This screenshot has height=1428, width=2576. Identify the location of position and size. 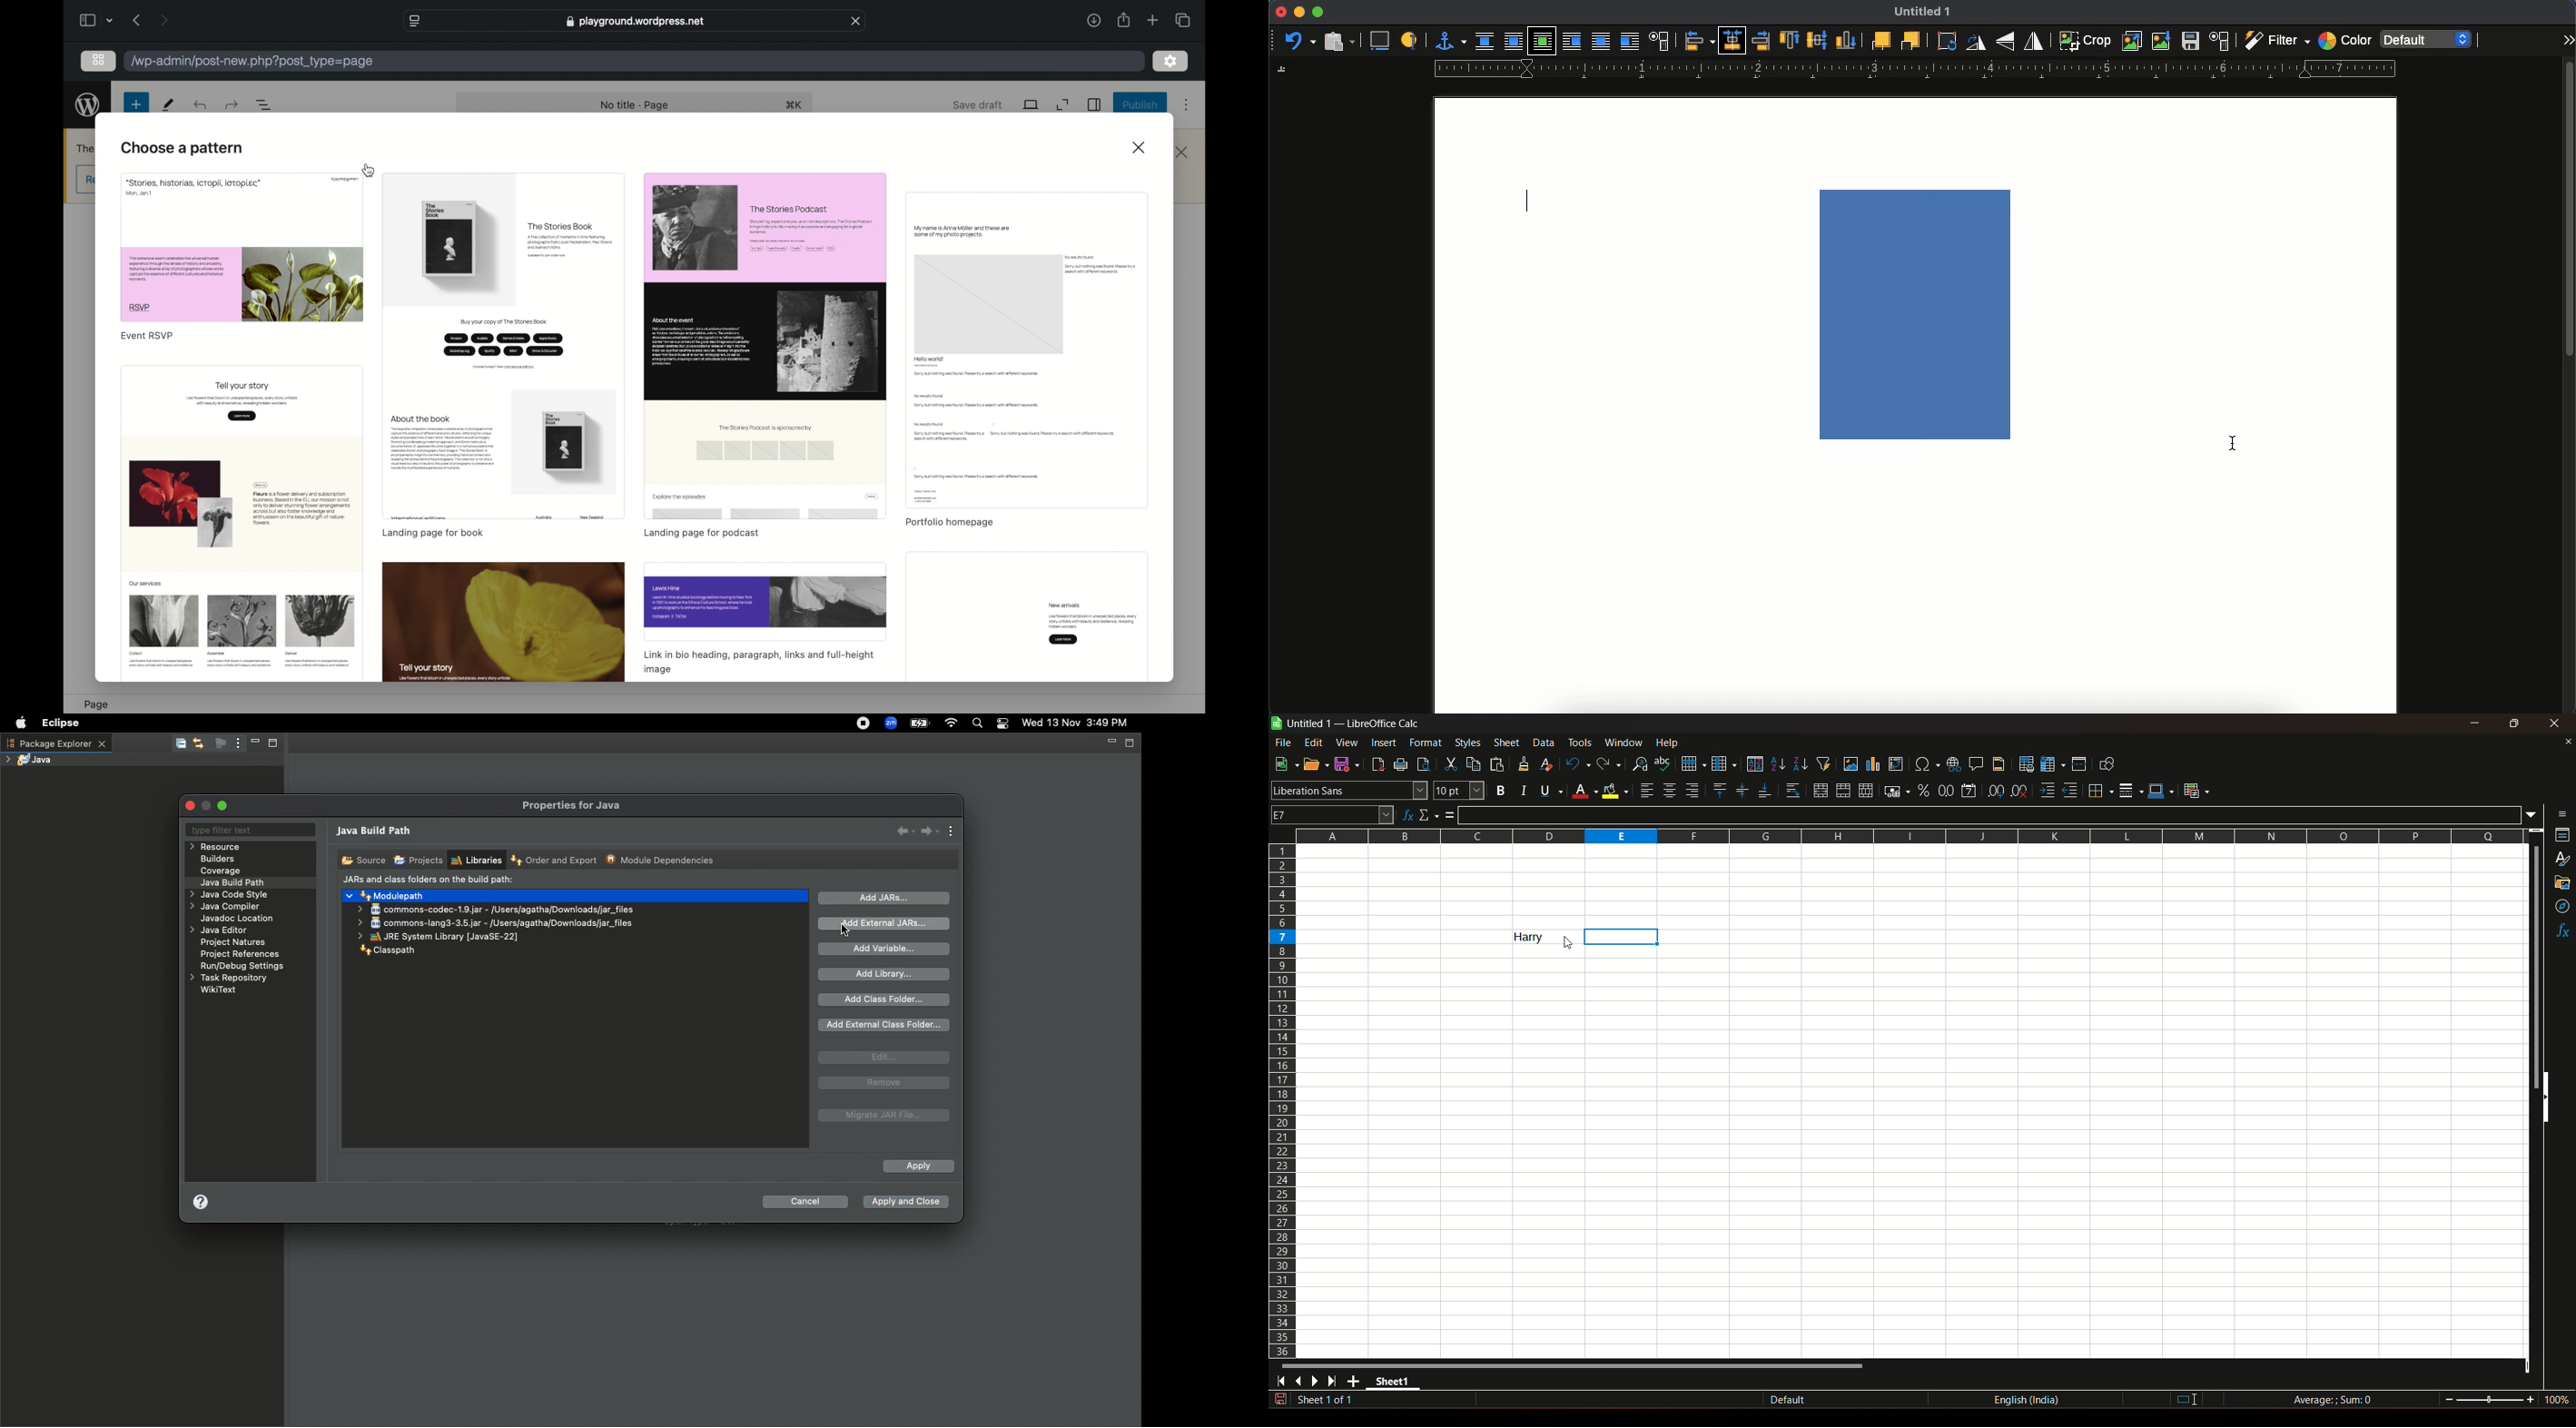
(1662, 43).